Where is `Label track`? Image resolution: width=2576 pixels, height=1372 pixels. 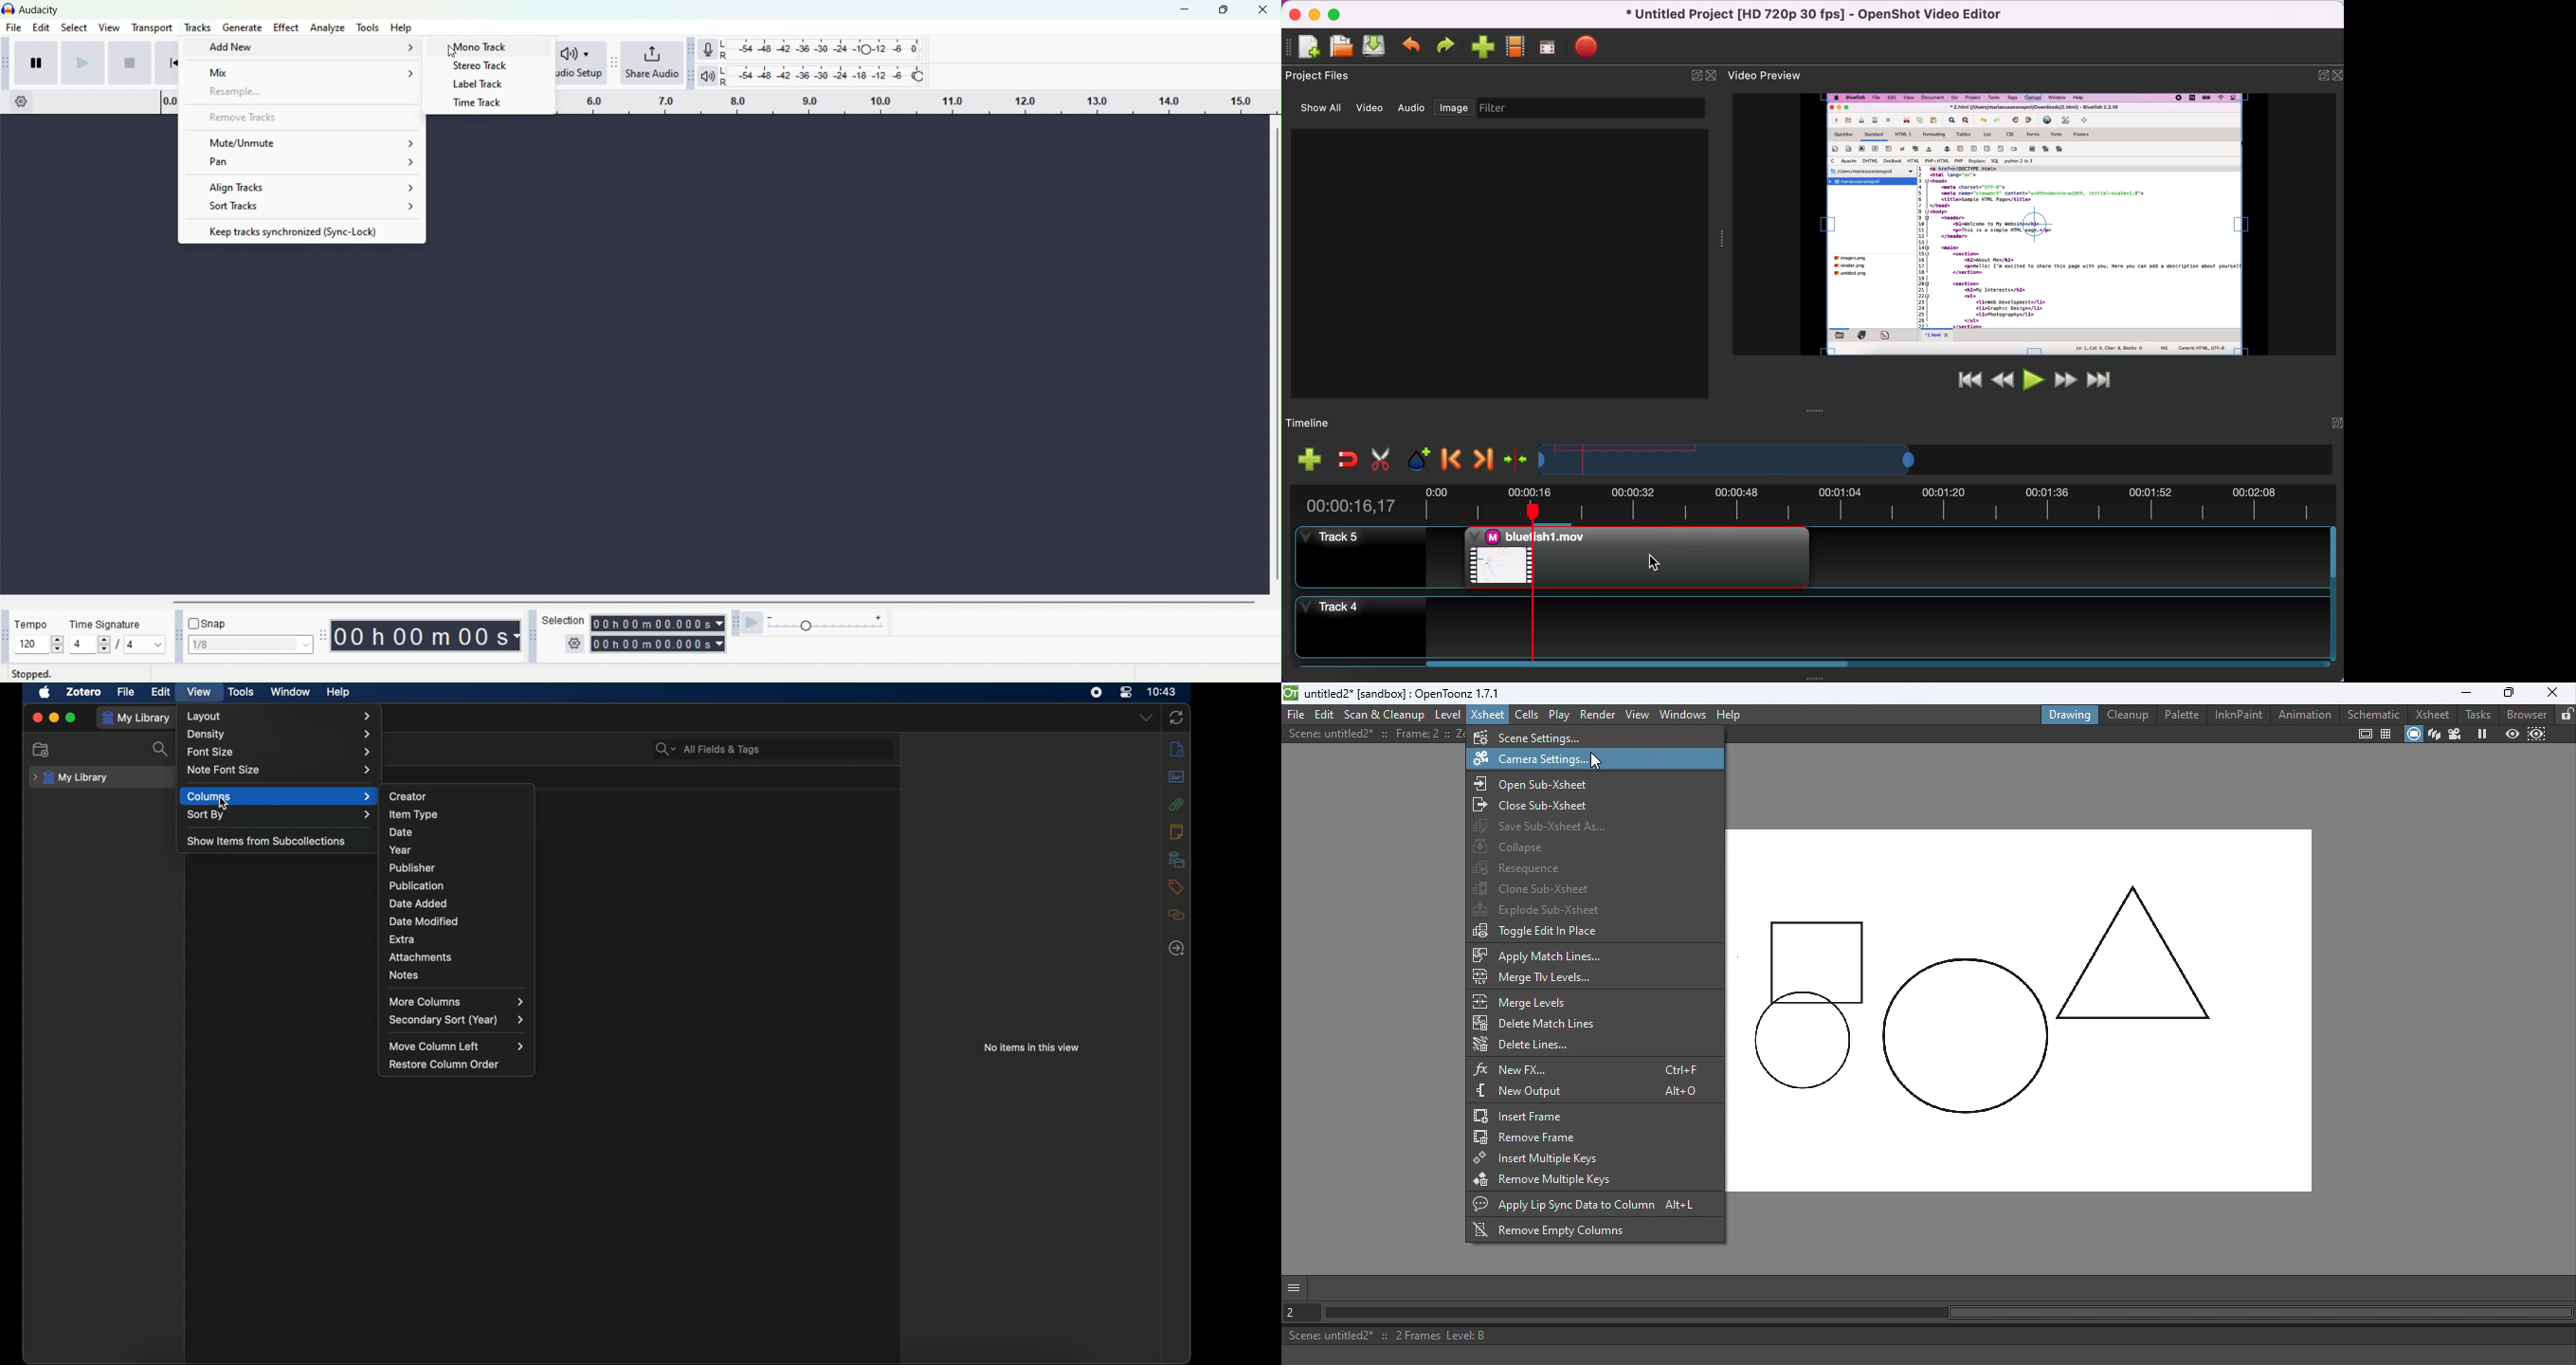
Label track is located at coordinates (485, 84).